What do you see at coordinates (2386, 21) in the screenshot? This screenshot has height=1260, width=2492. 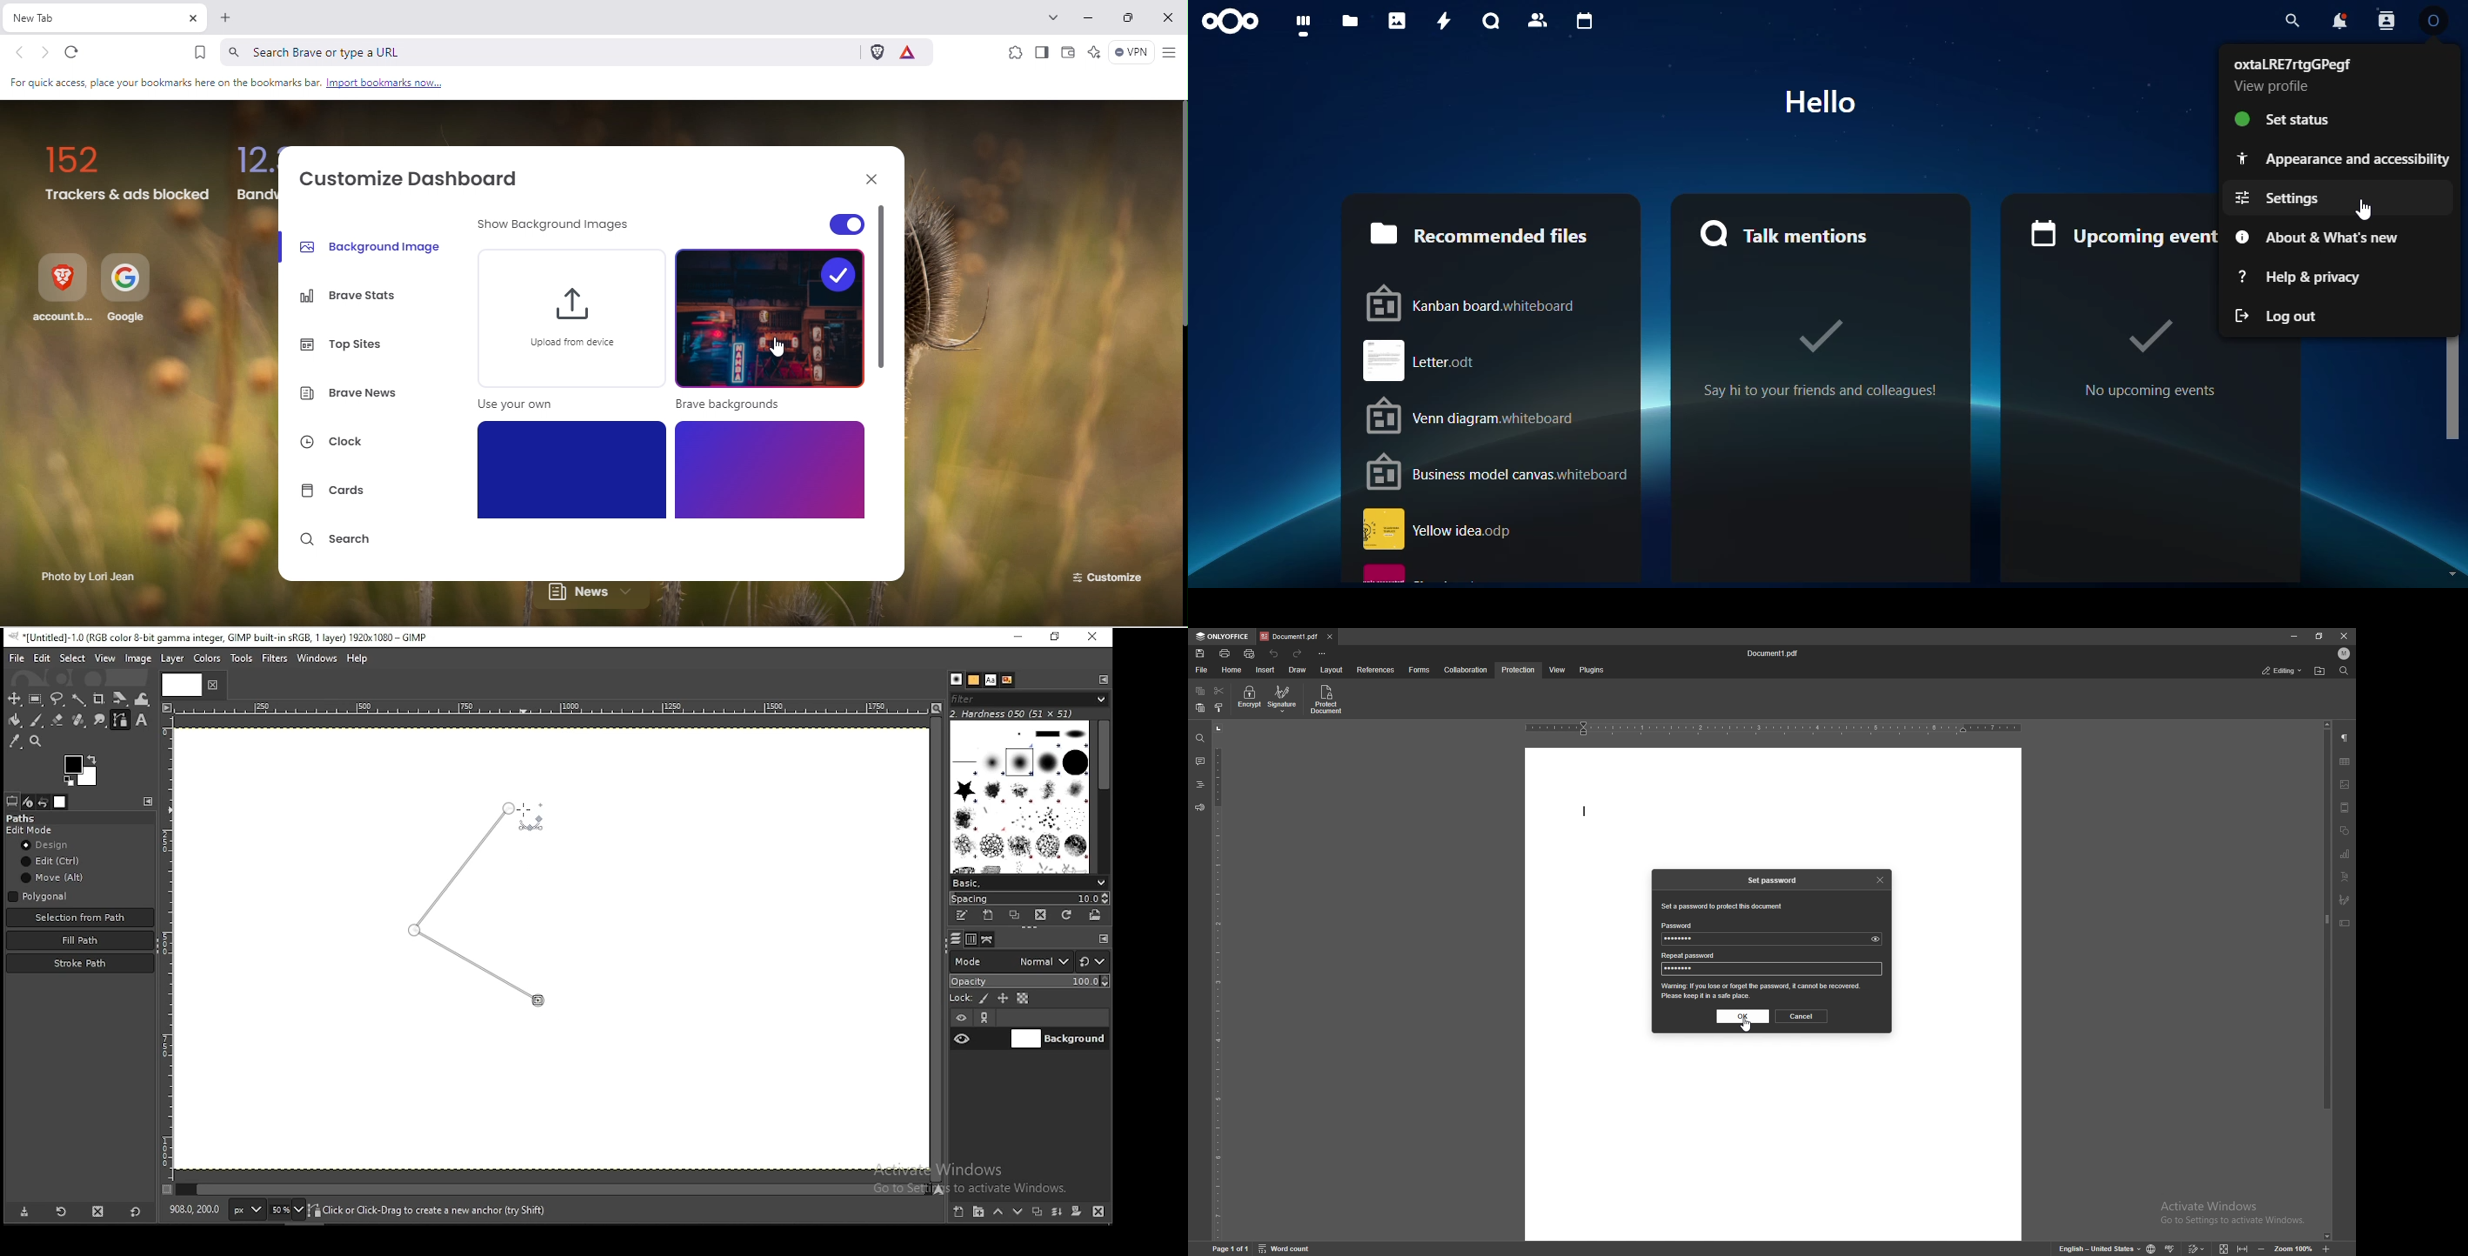 I see `contact` at bounding box center [2386, 21].